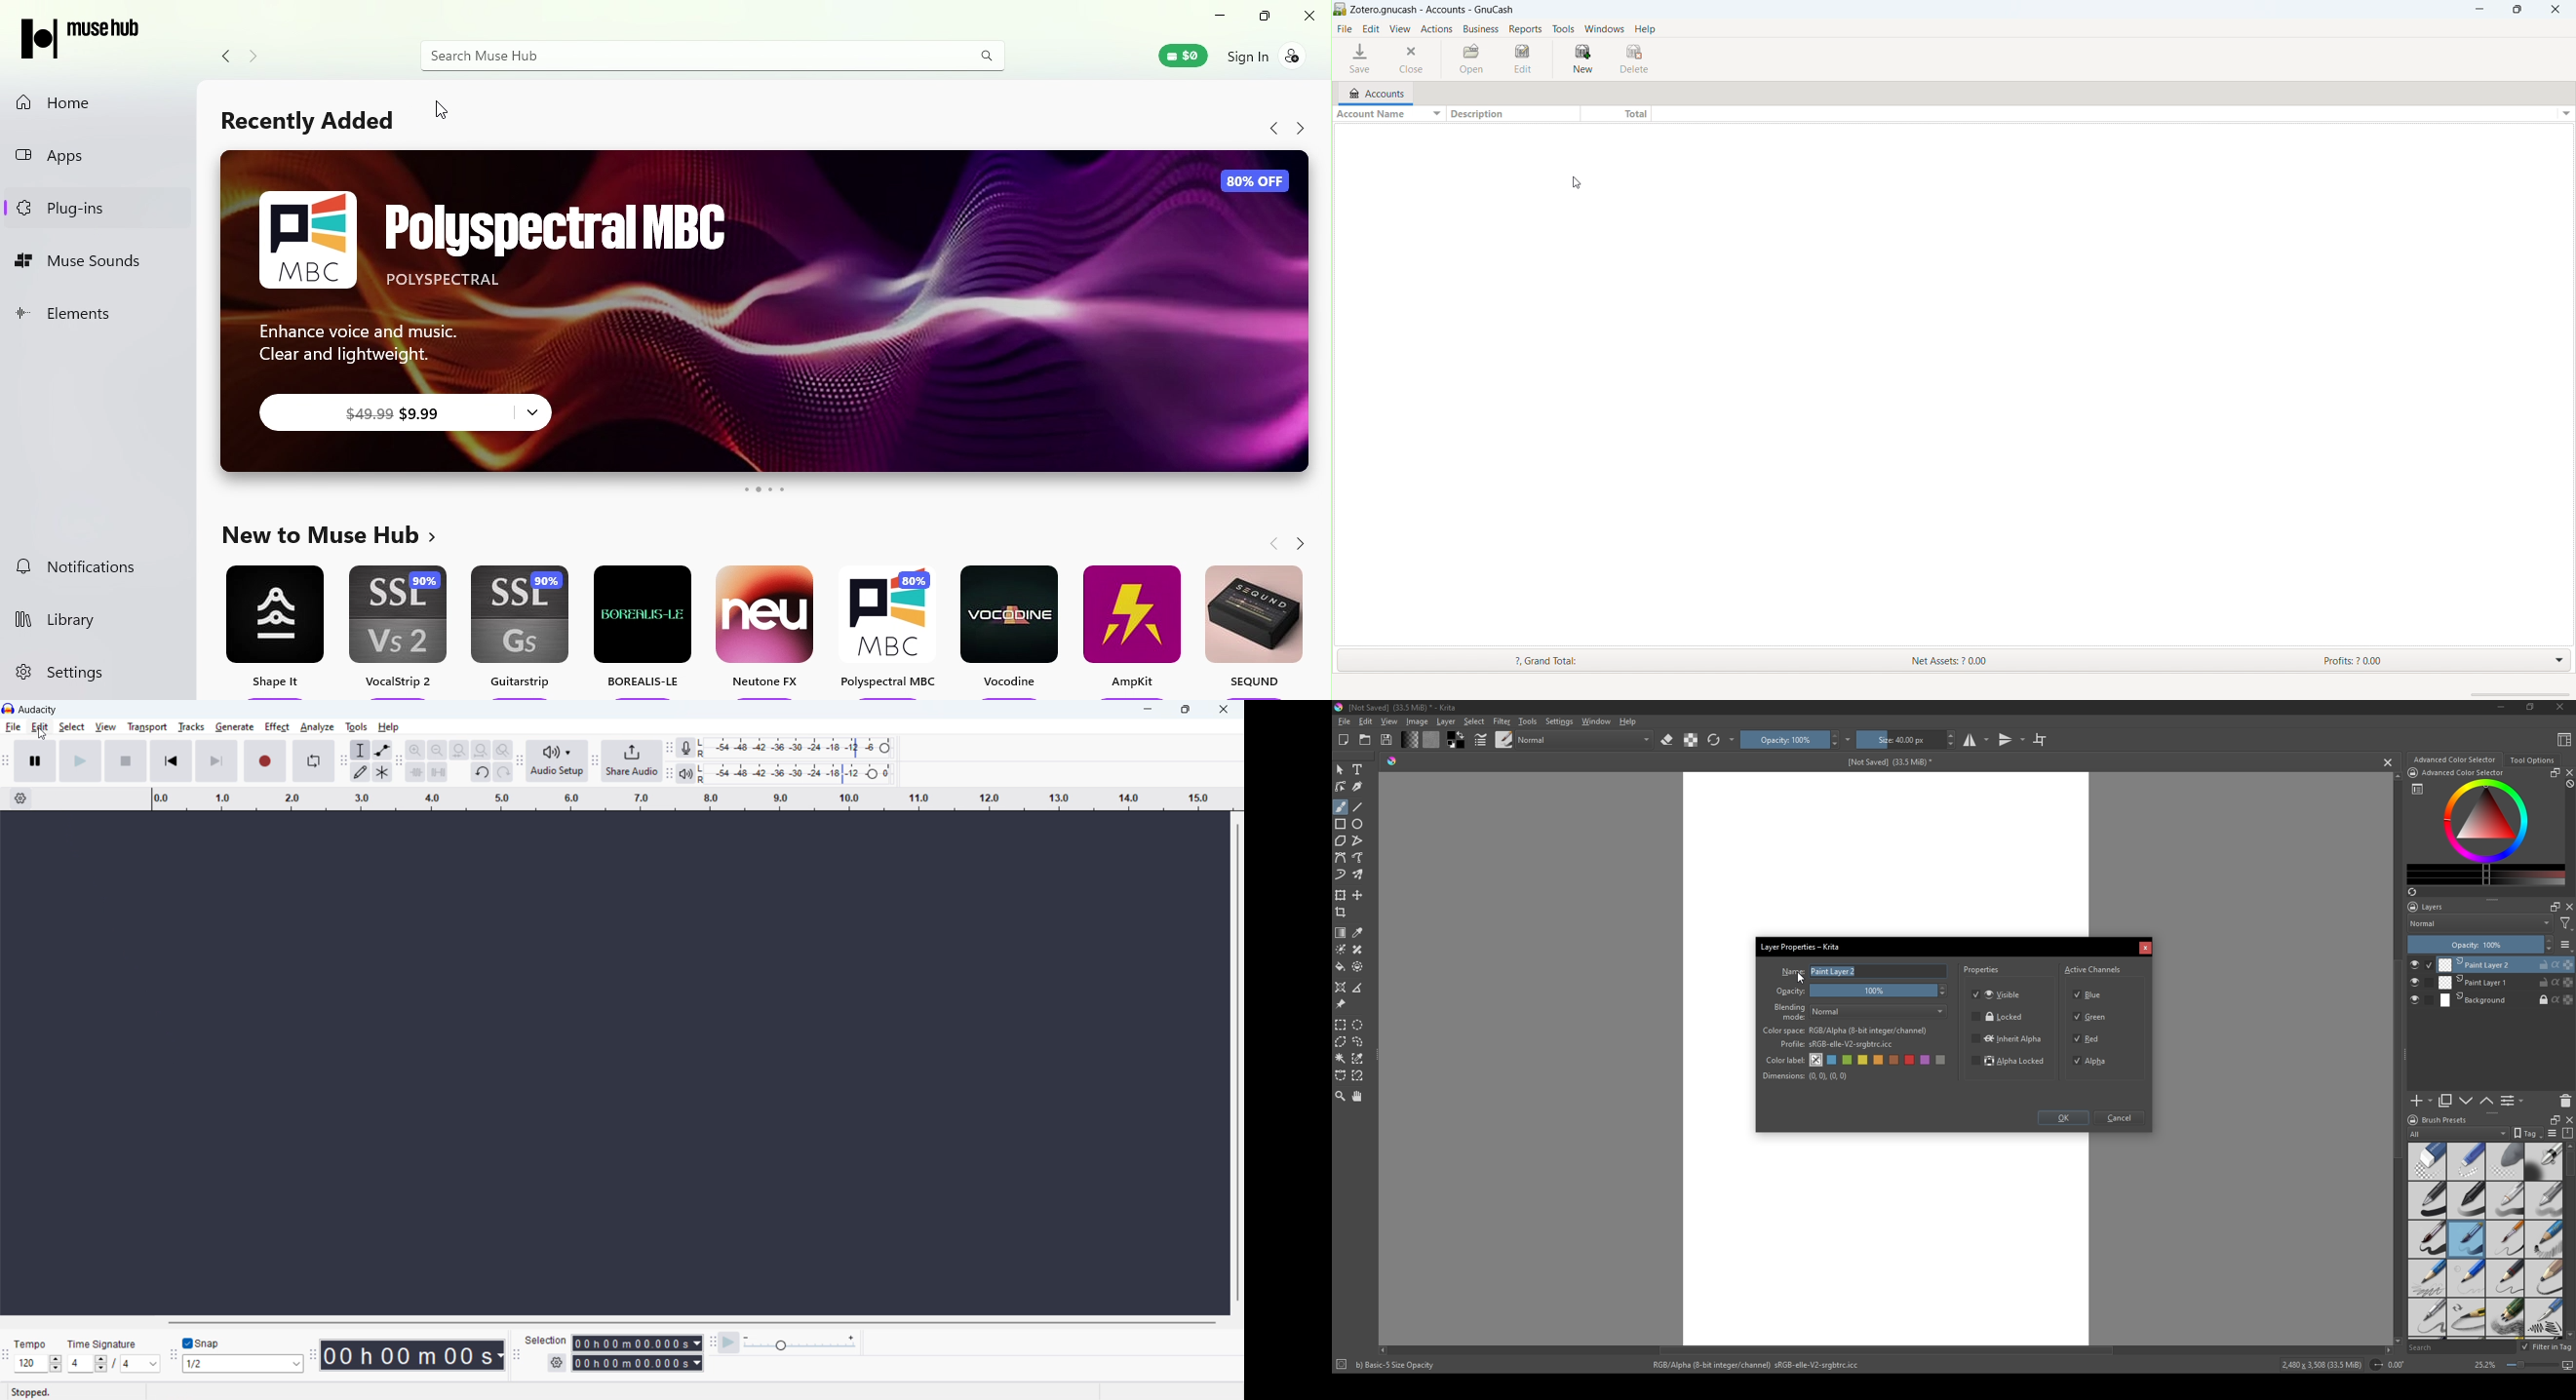  What do you see at coordinates (669, 747) in the screenshot?
I see `Enables movement of recording meter toolbar` at bounding box center [669, 747].